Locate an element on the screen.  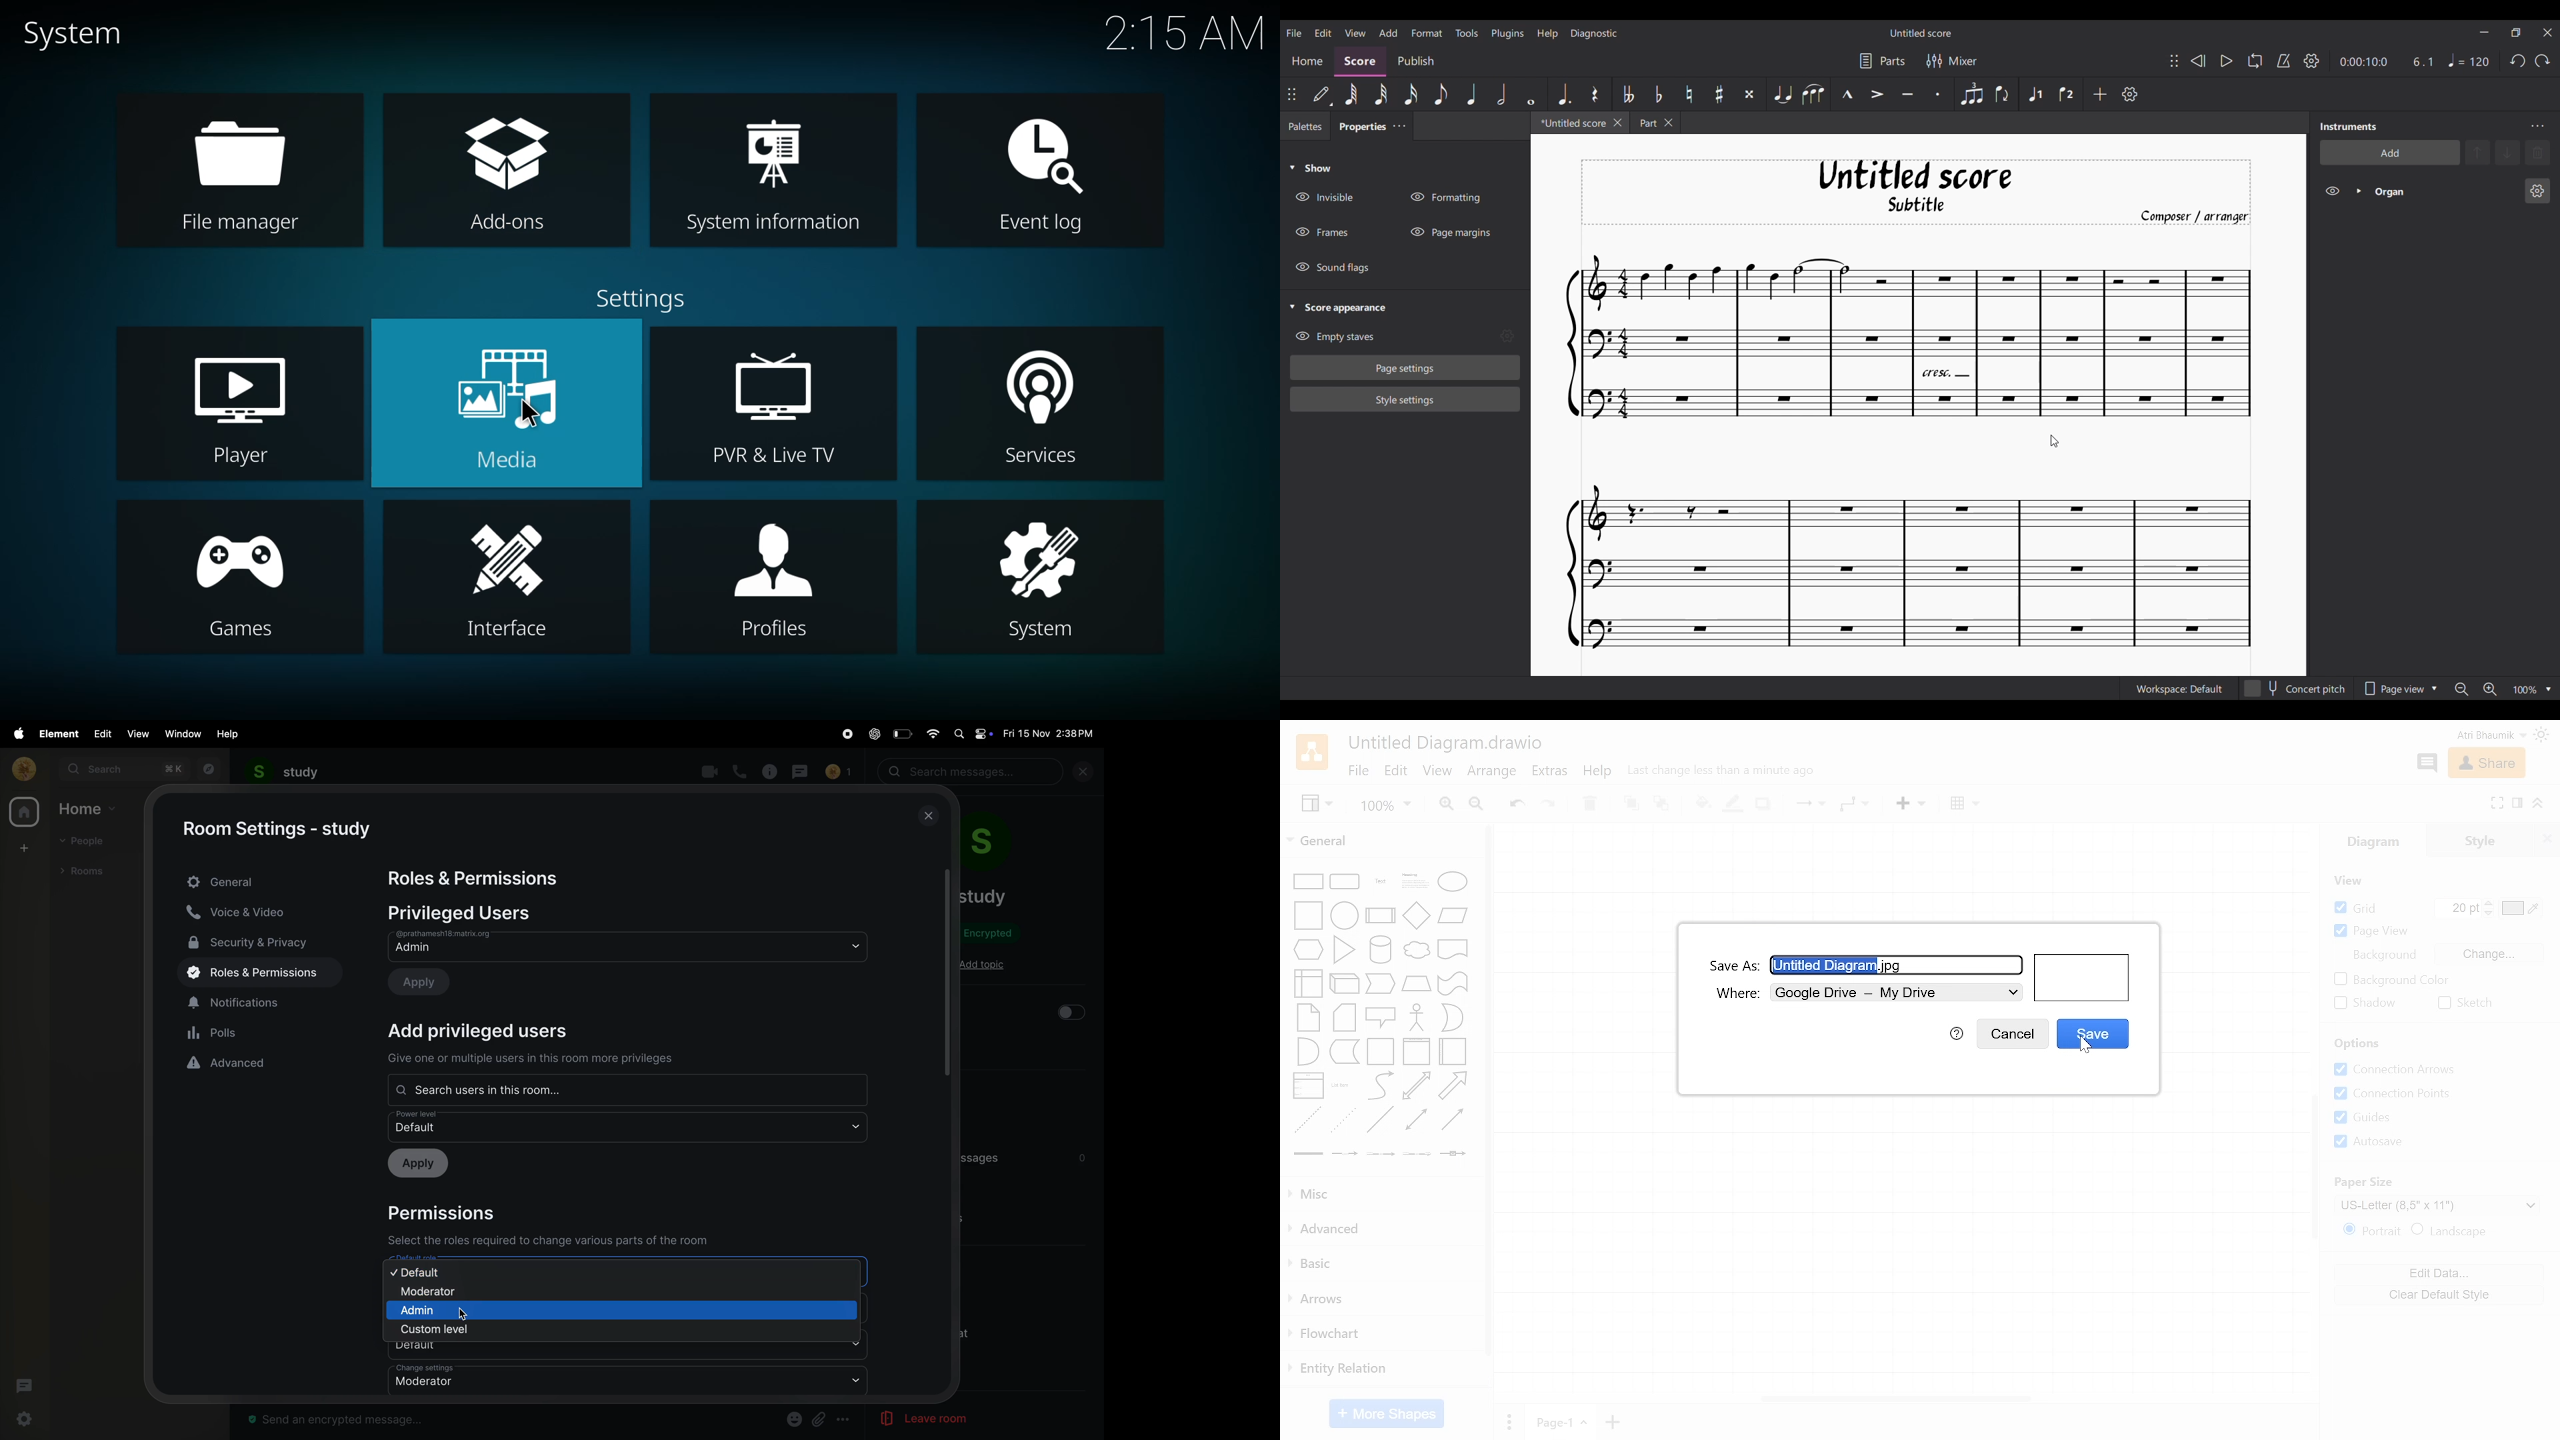
Earlier tab is located at coordinates (1655, 122).